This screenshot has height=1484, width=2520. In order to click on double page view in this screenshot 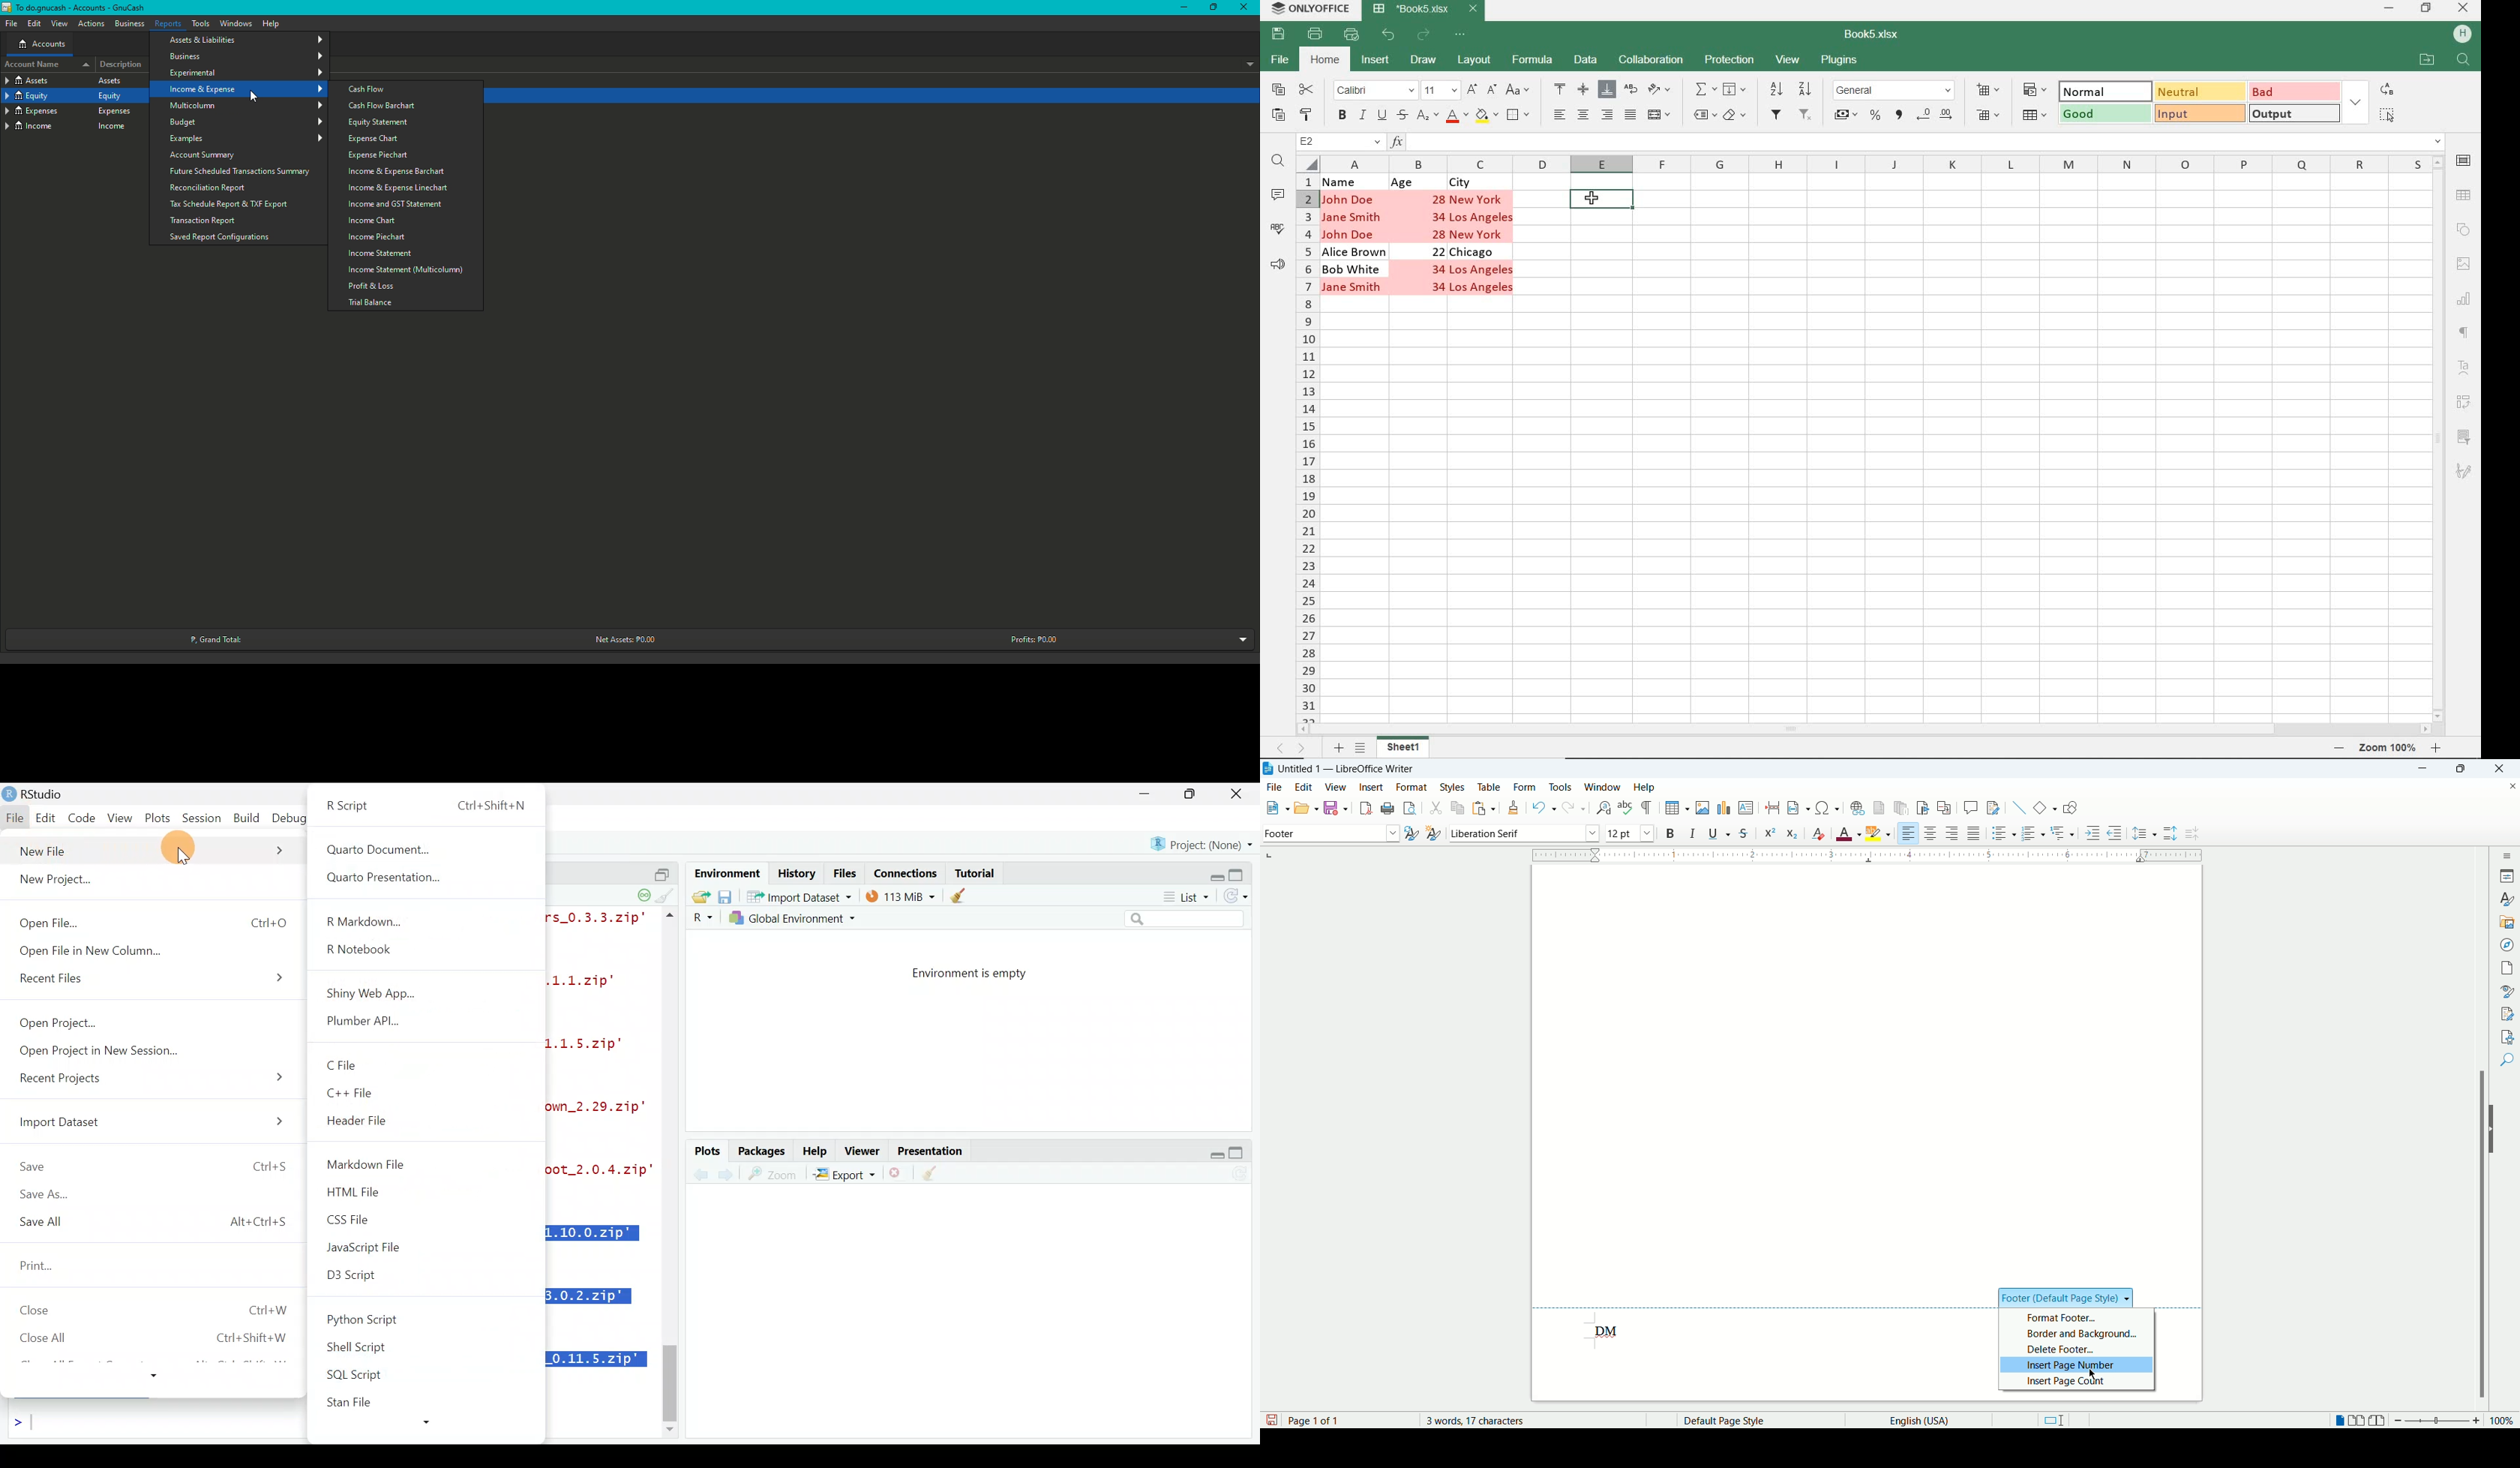, I will do `click(2359, 1421)`.